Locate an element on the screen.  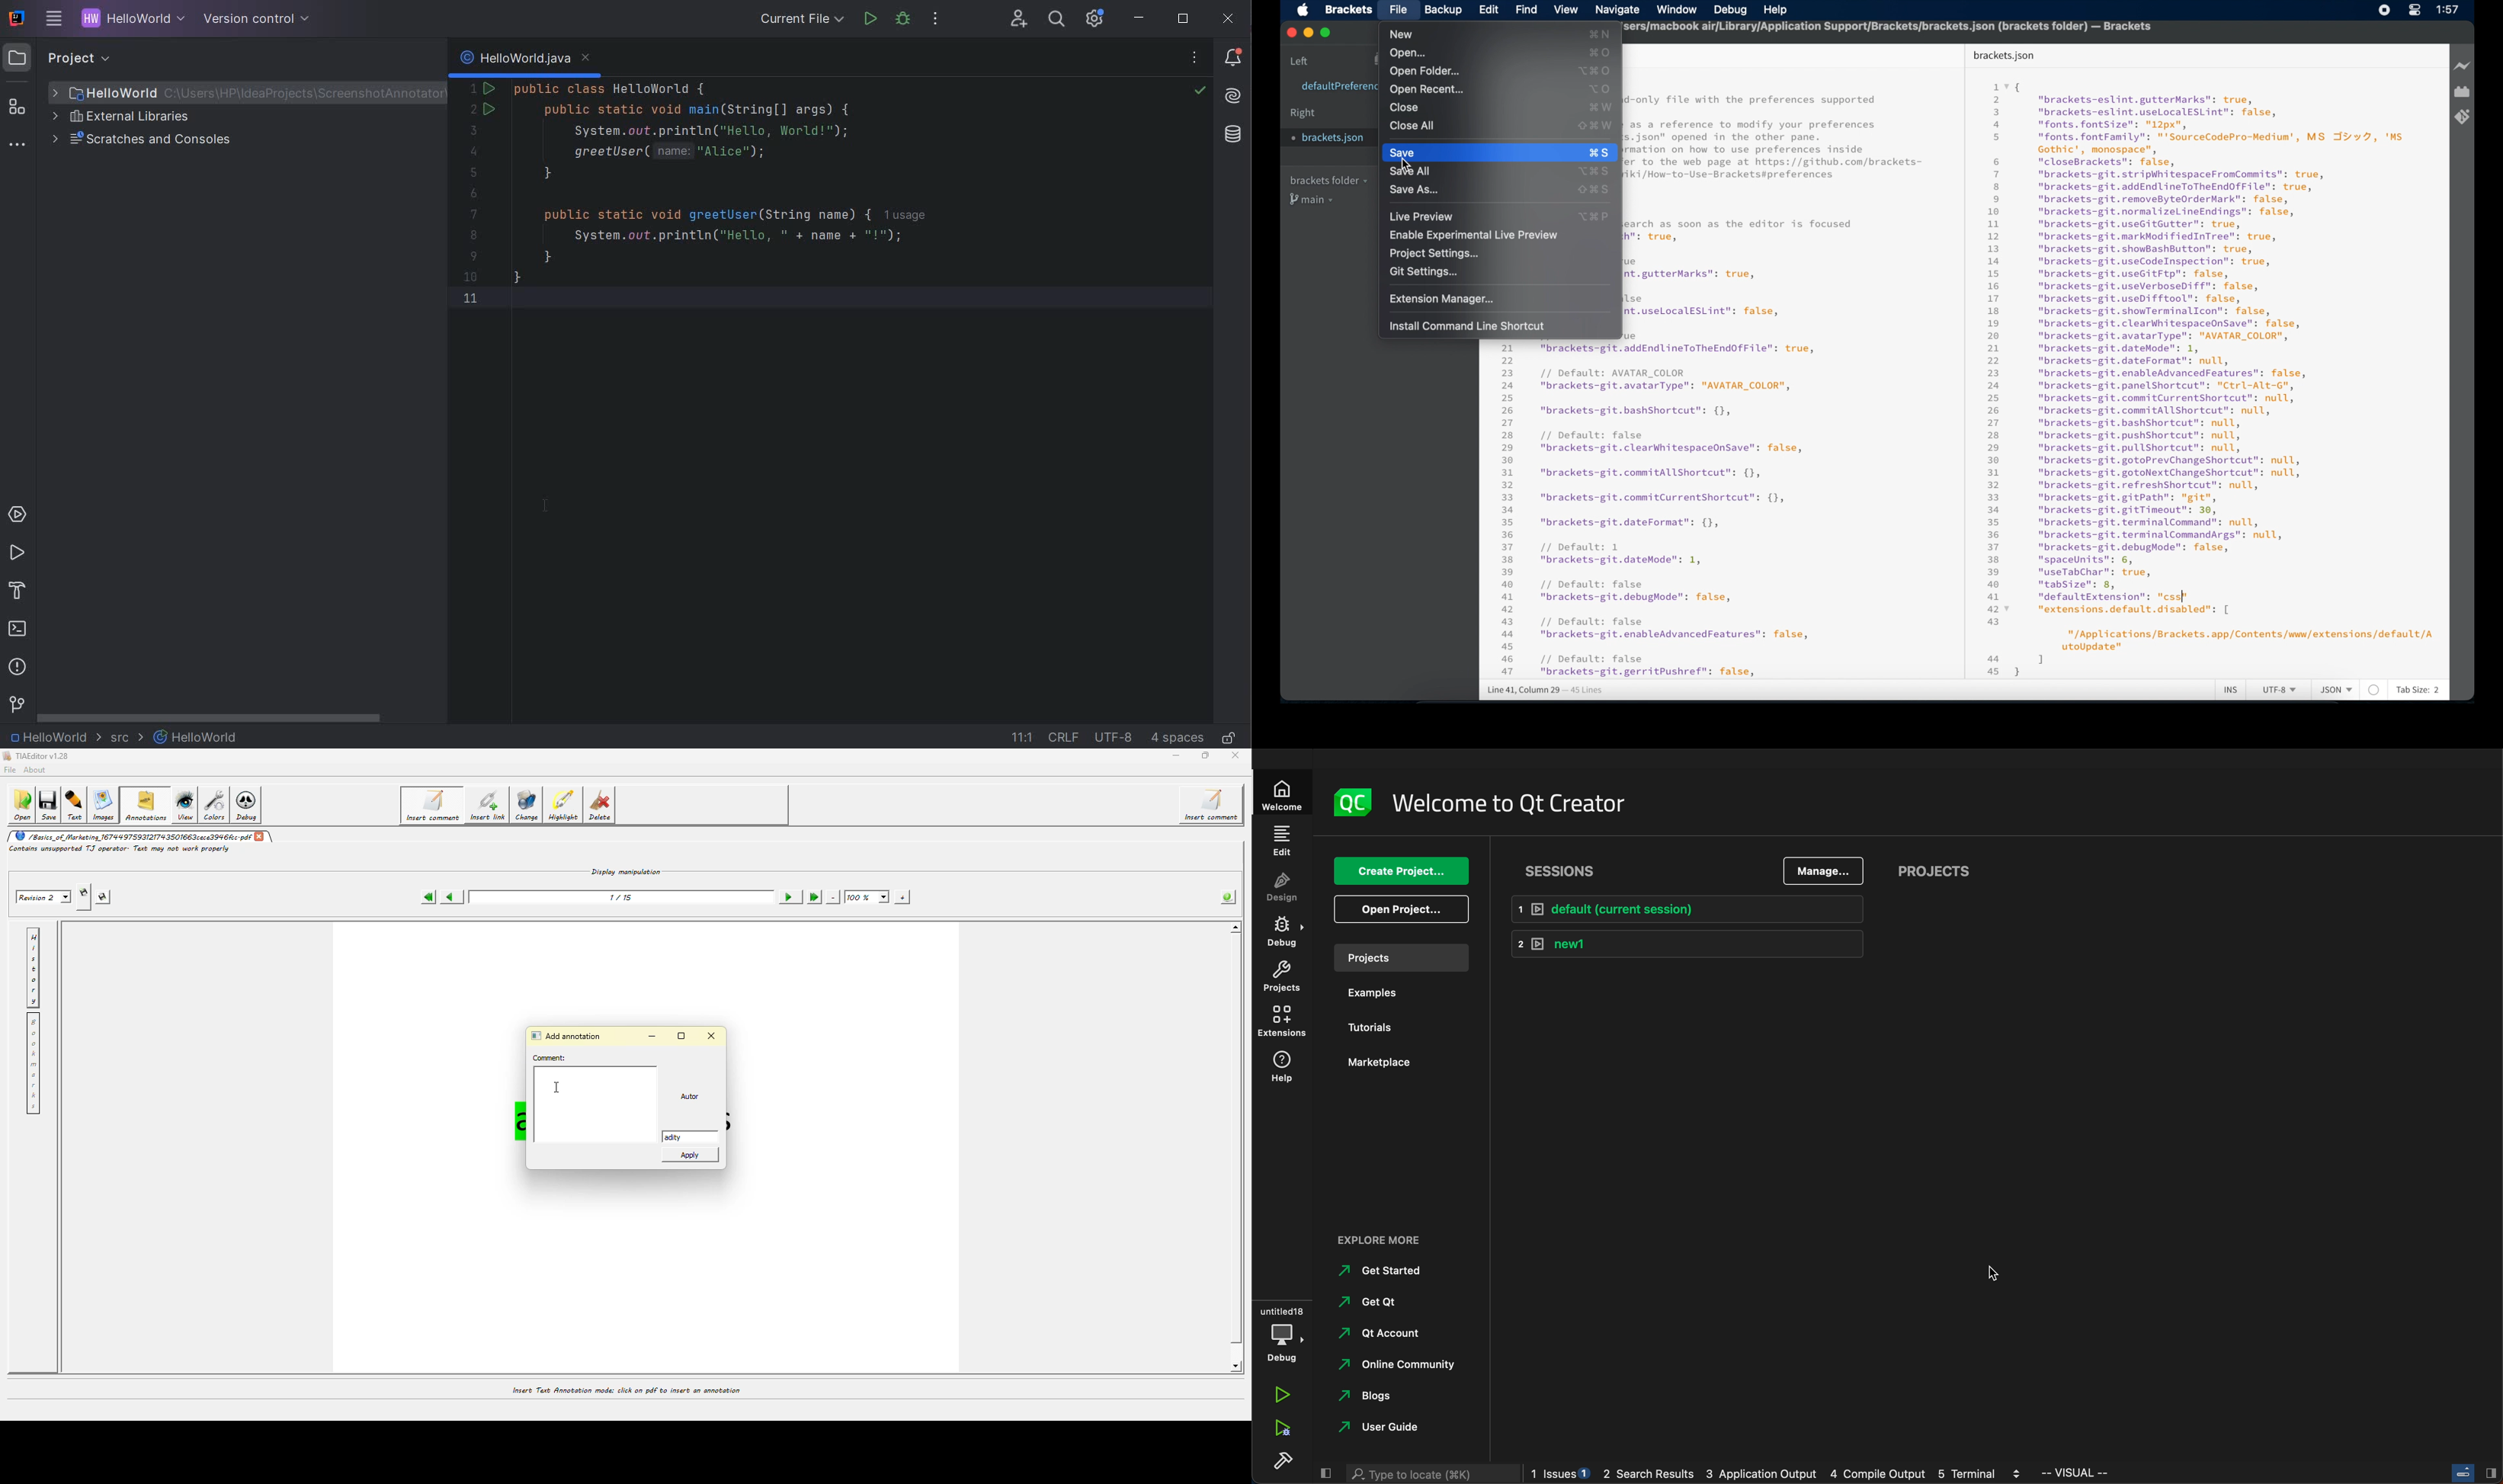
live preview is located at coordinates (1421, 217).